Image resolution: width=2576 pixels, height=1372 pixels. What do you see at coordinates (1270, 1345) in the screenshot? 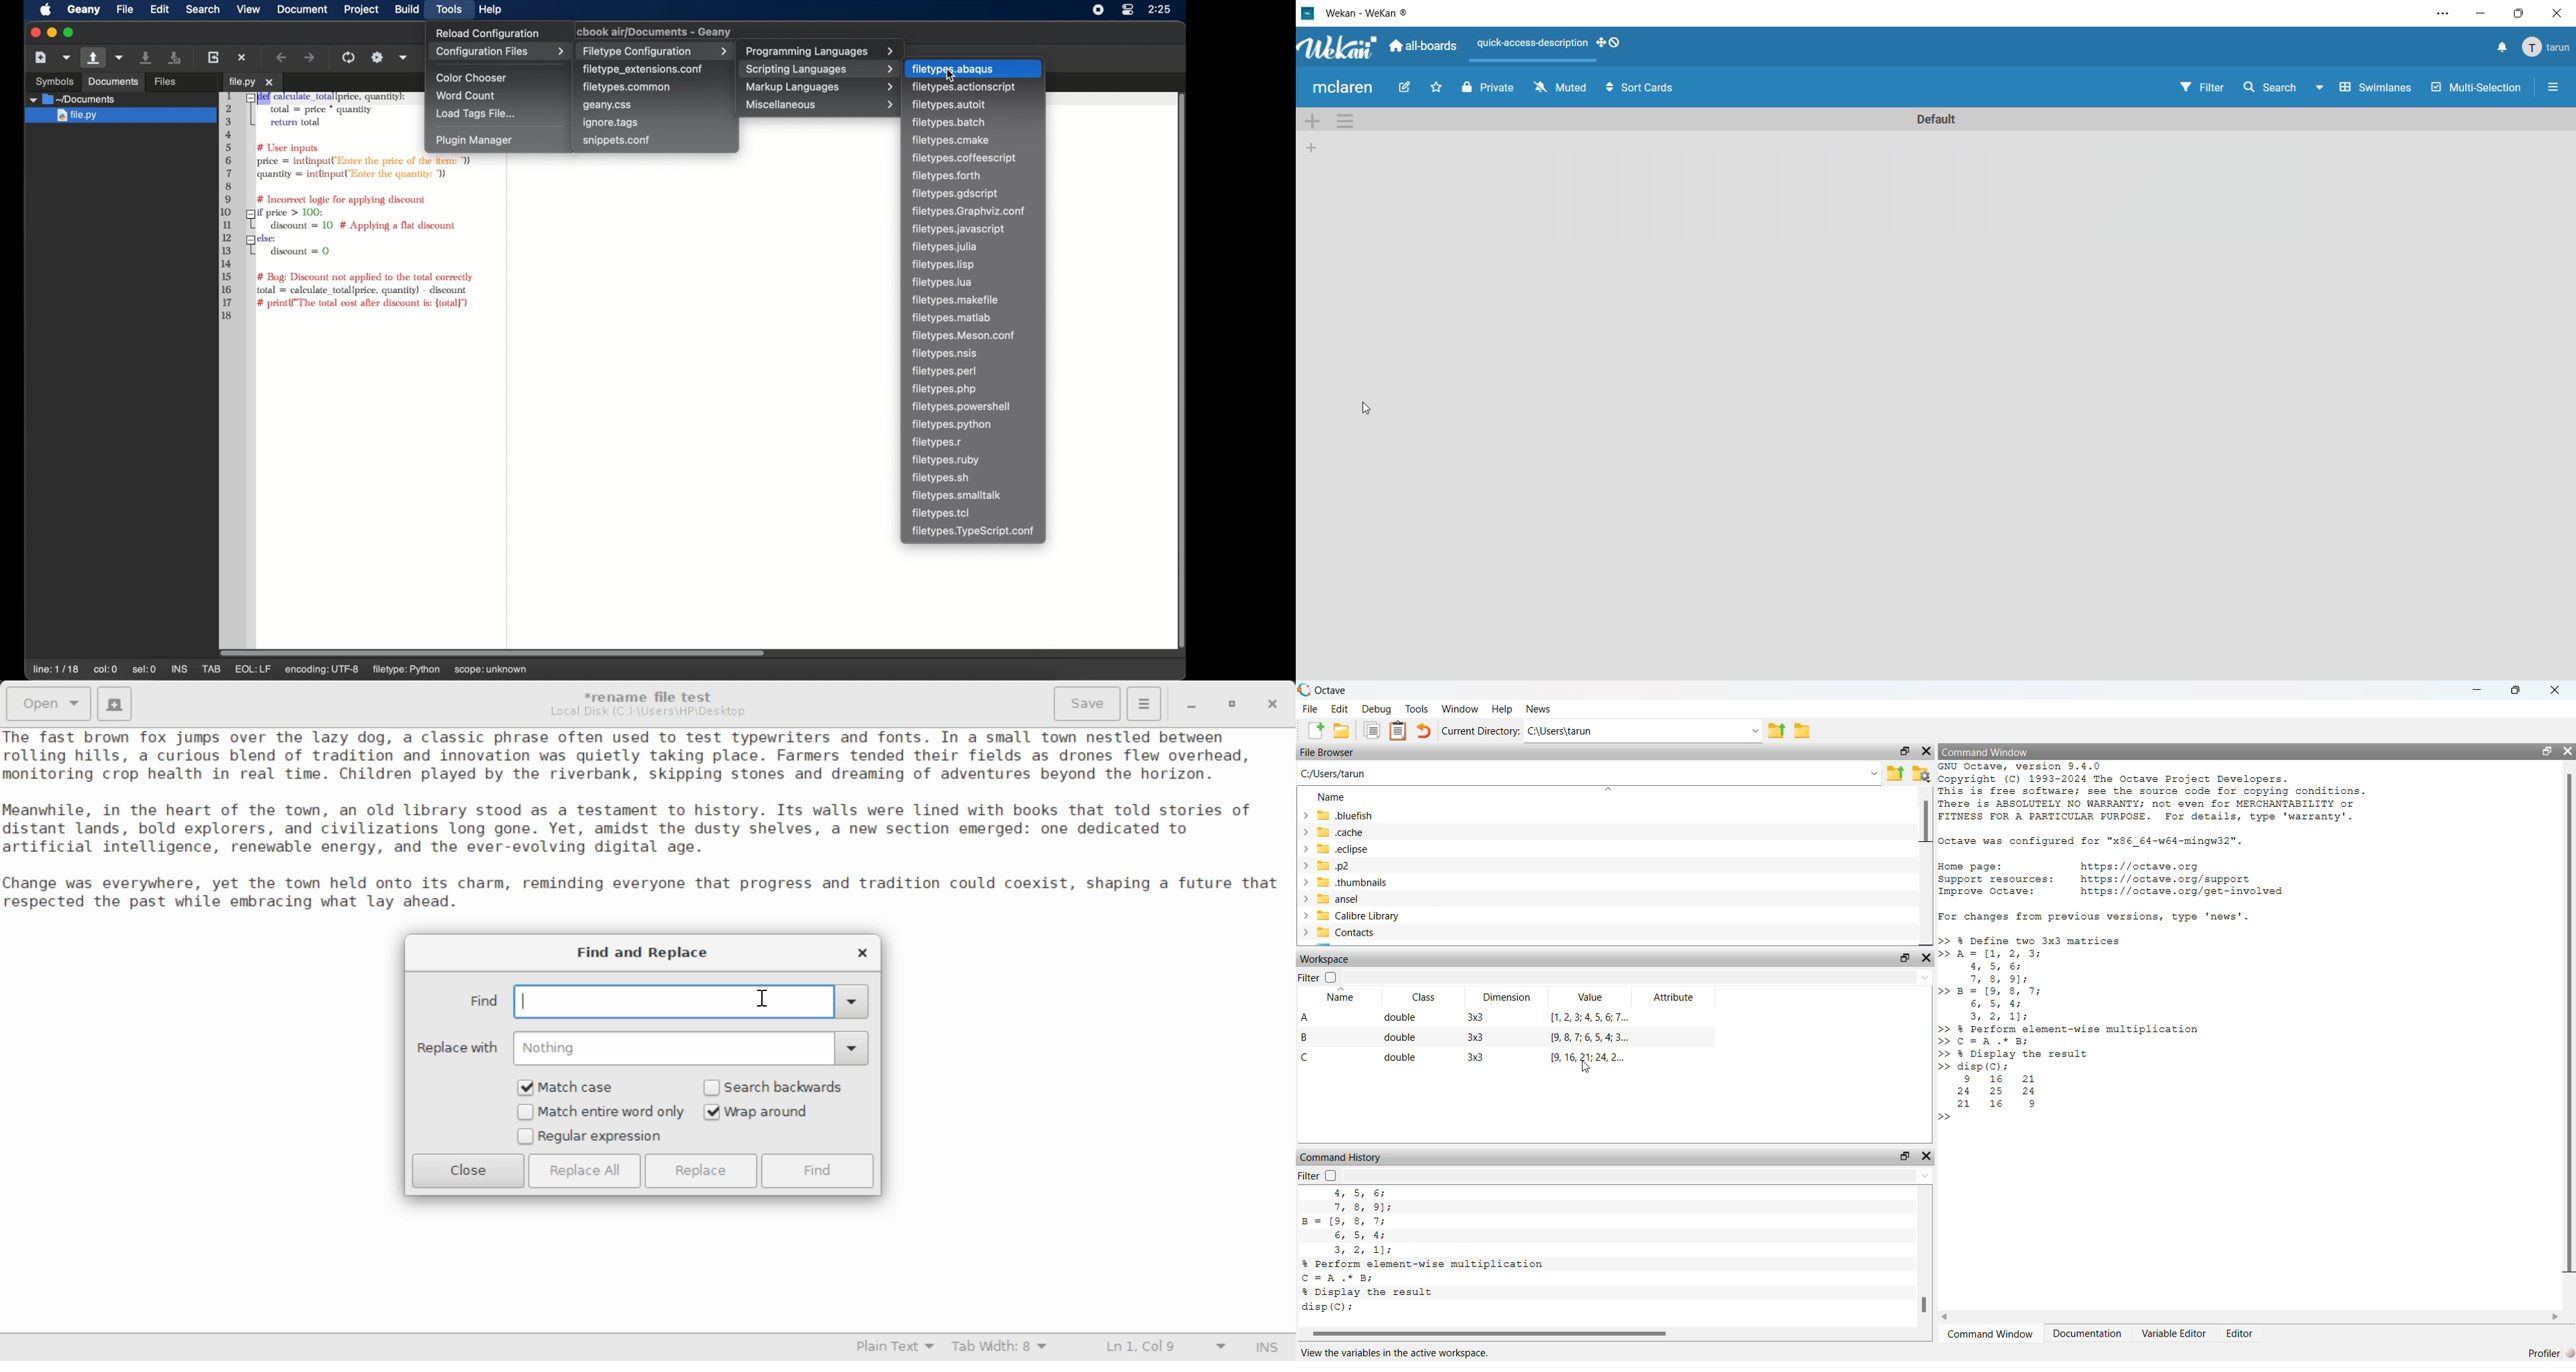
I see `Input Mode` at bounding box center [1270, 1345].